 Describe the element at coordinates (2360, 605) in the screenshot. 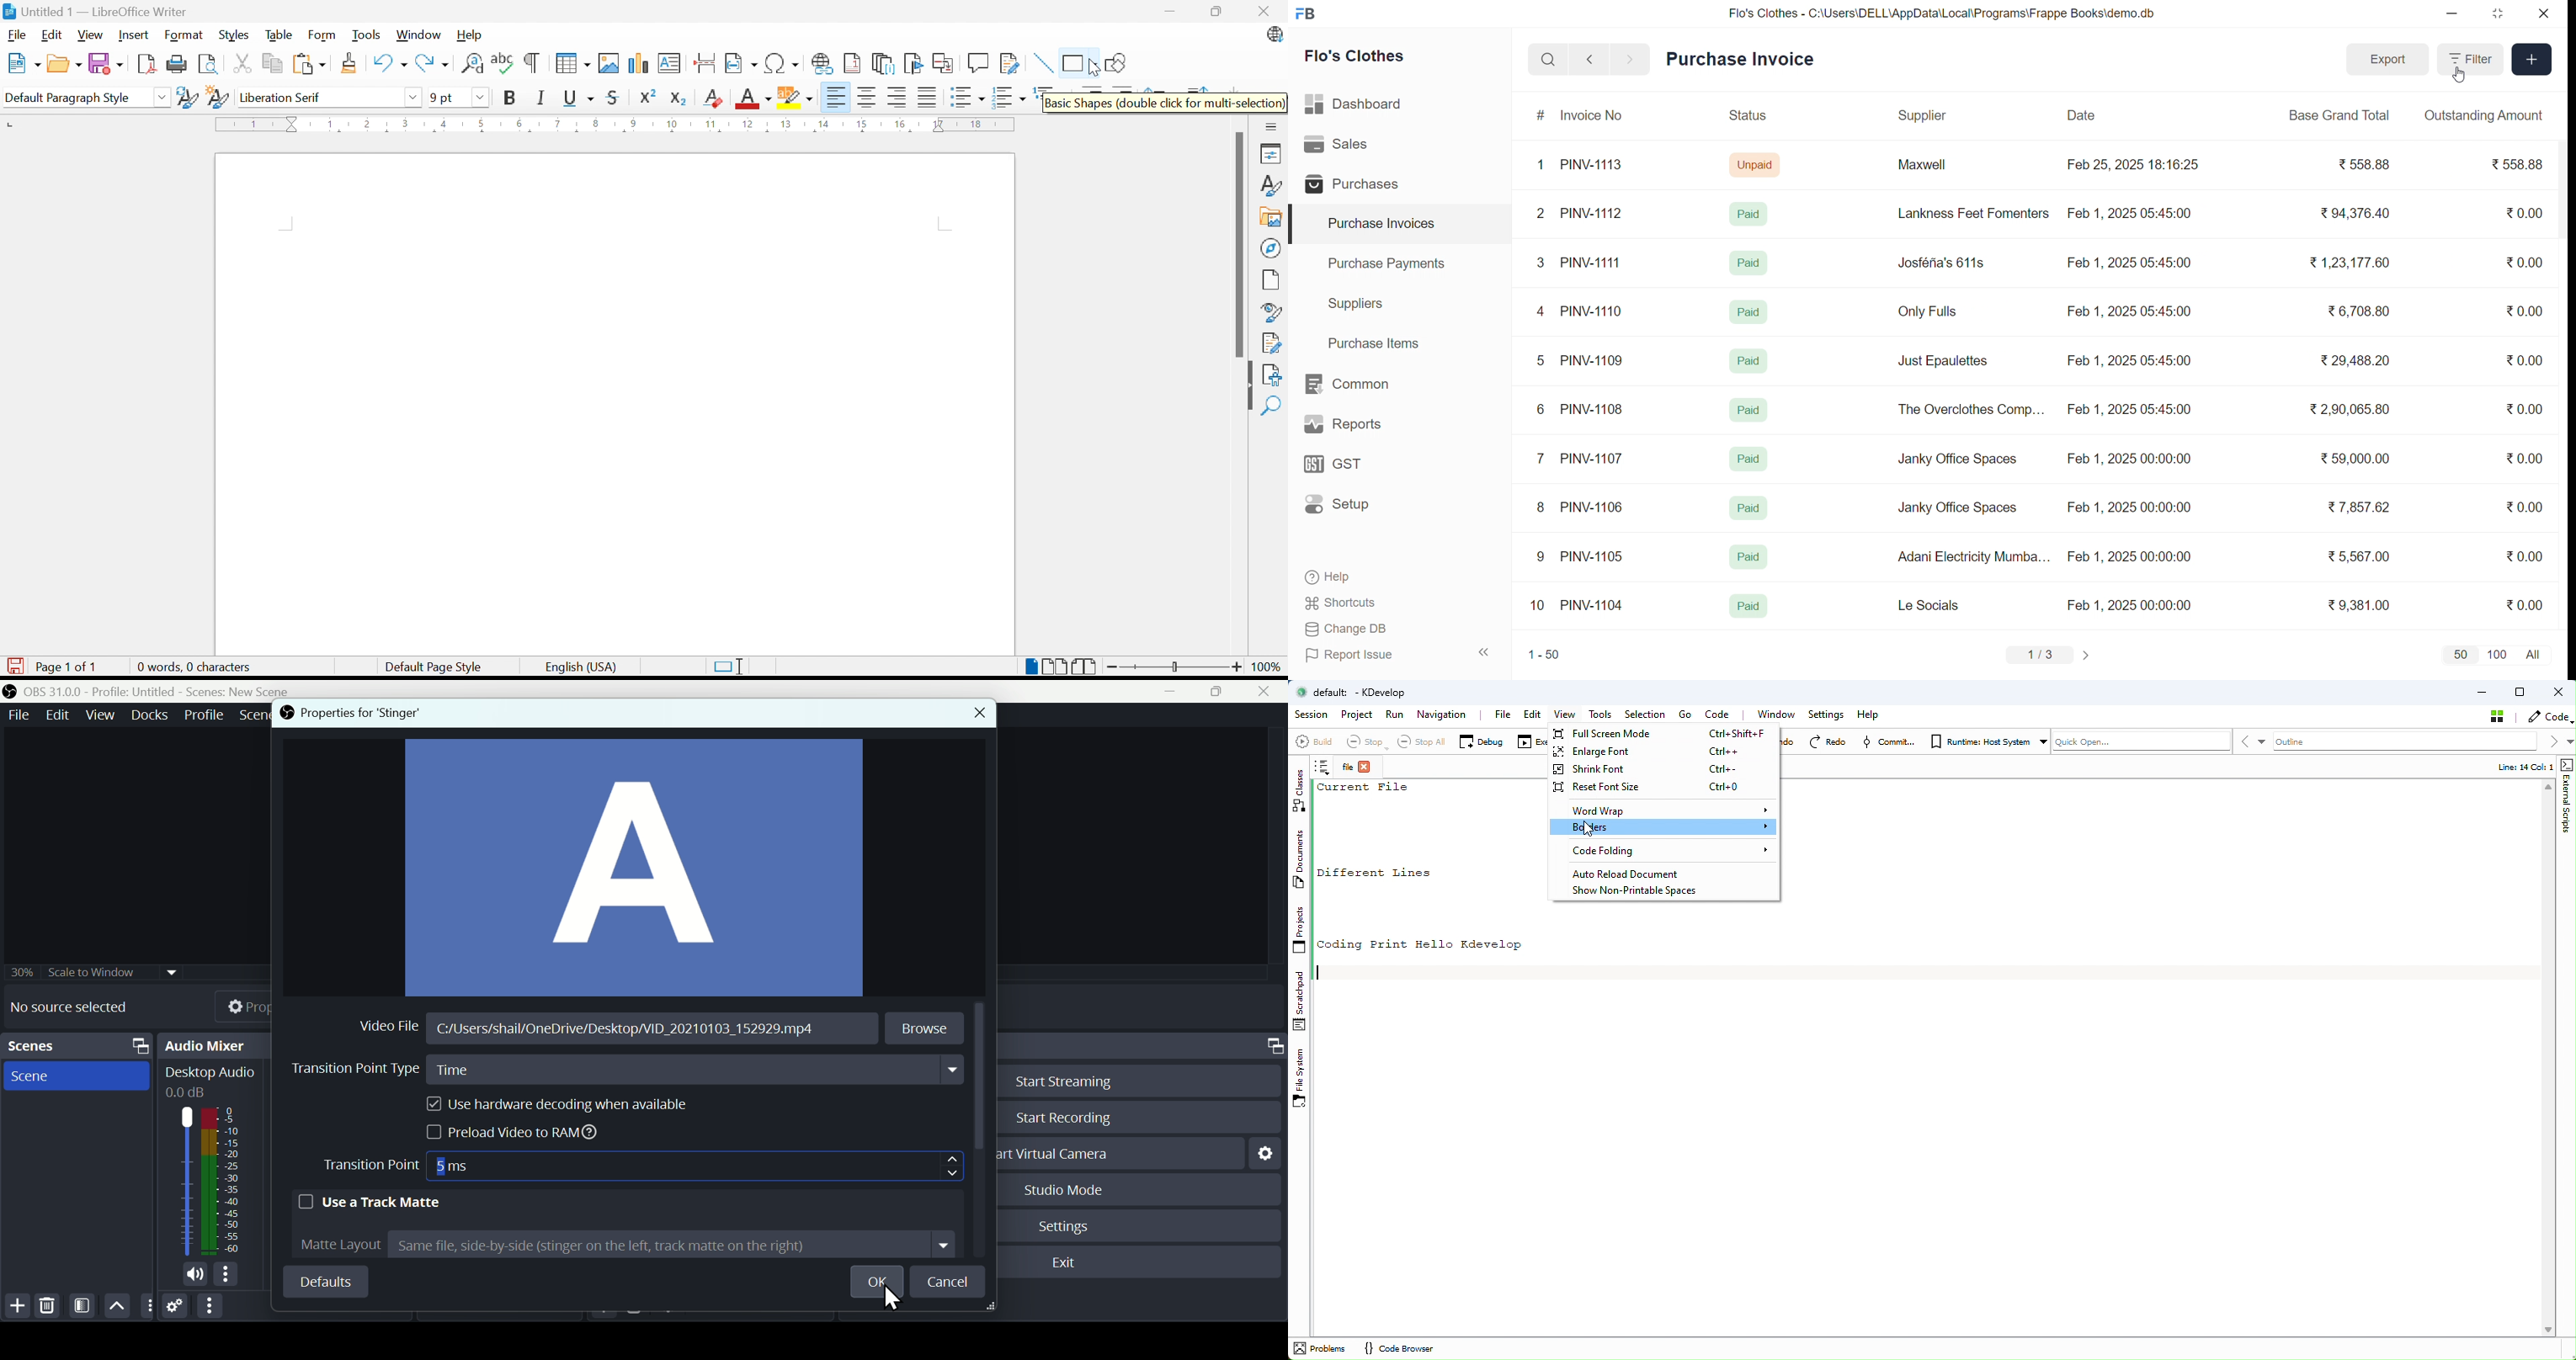

I see `₹9,381.00` at that location.